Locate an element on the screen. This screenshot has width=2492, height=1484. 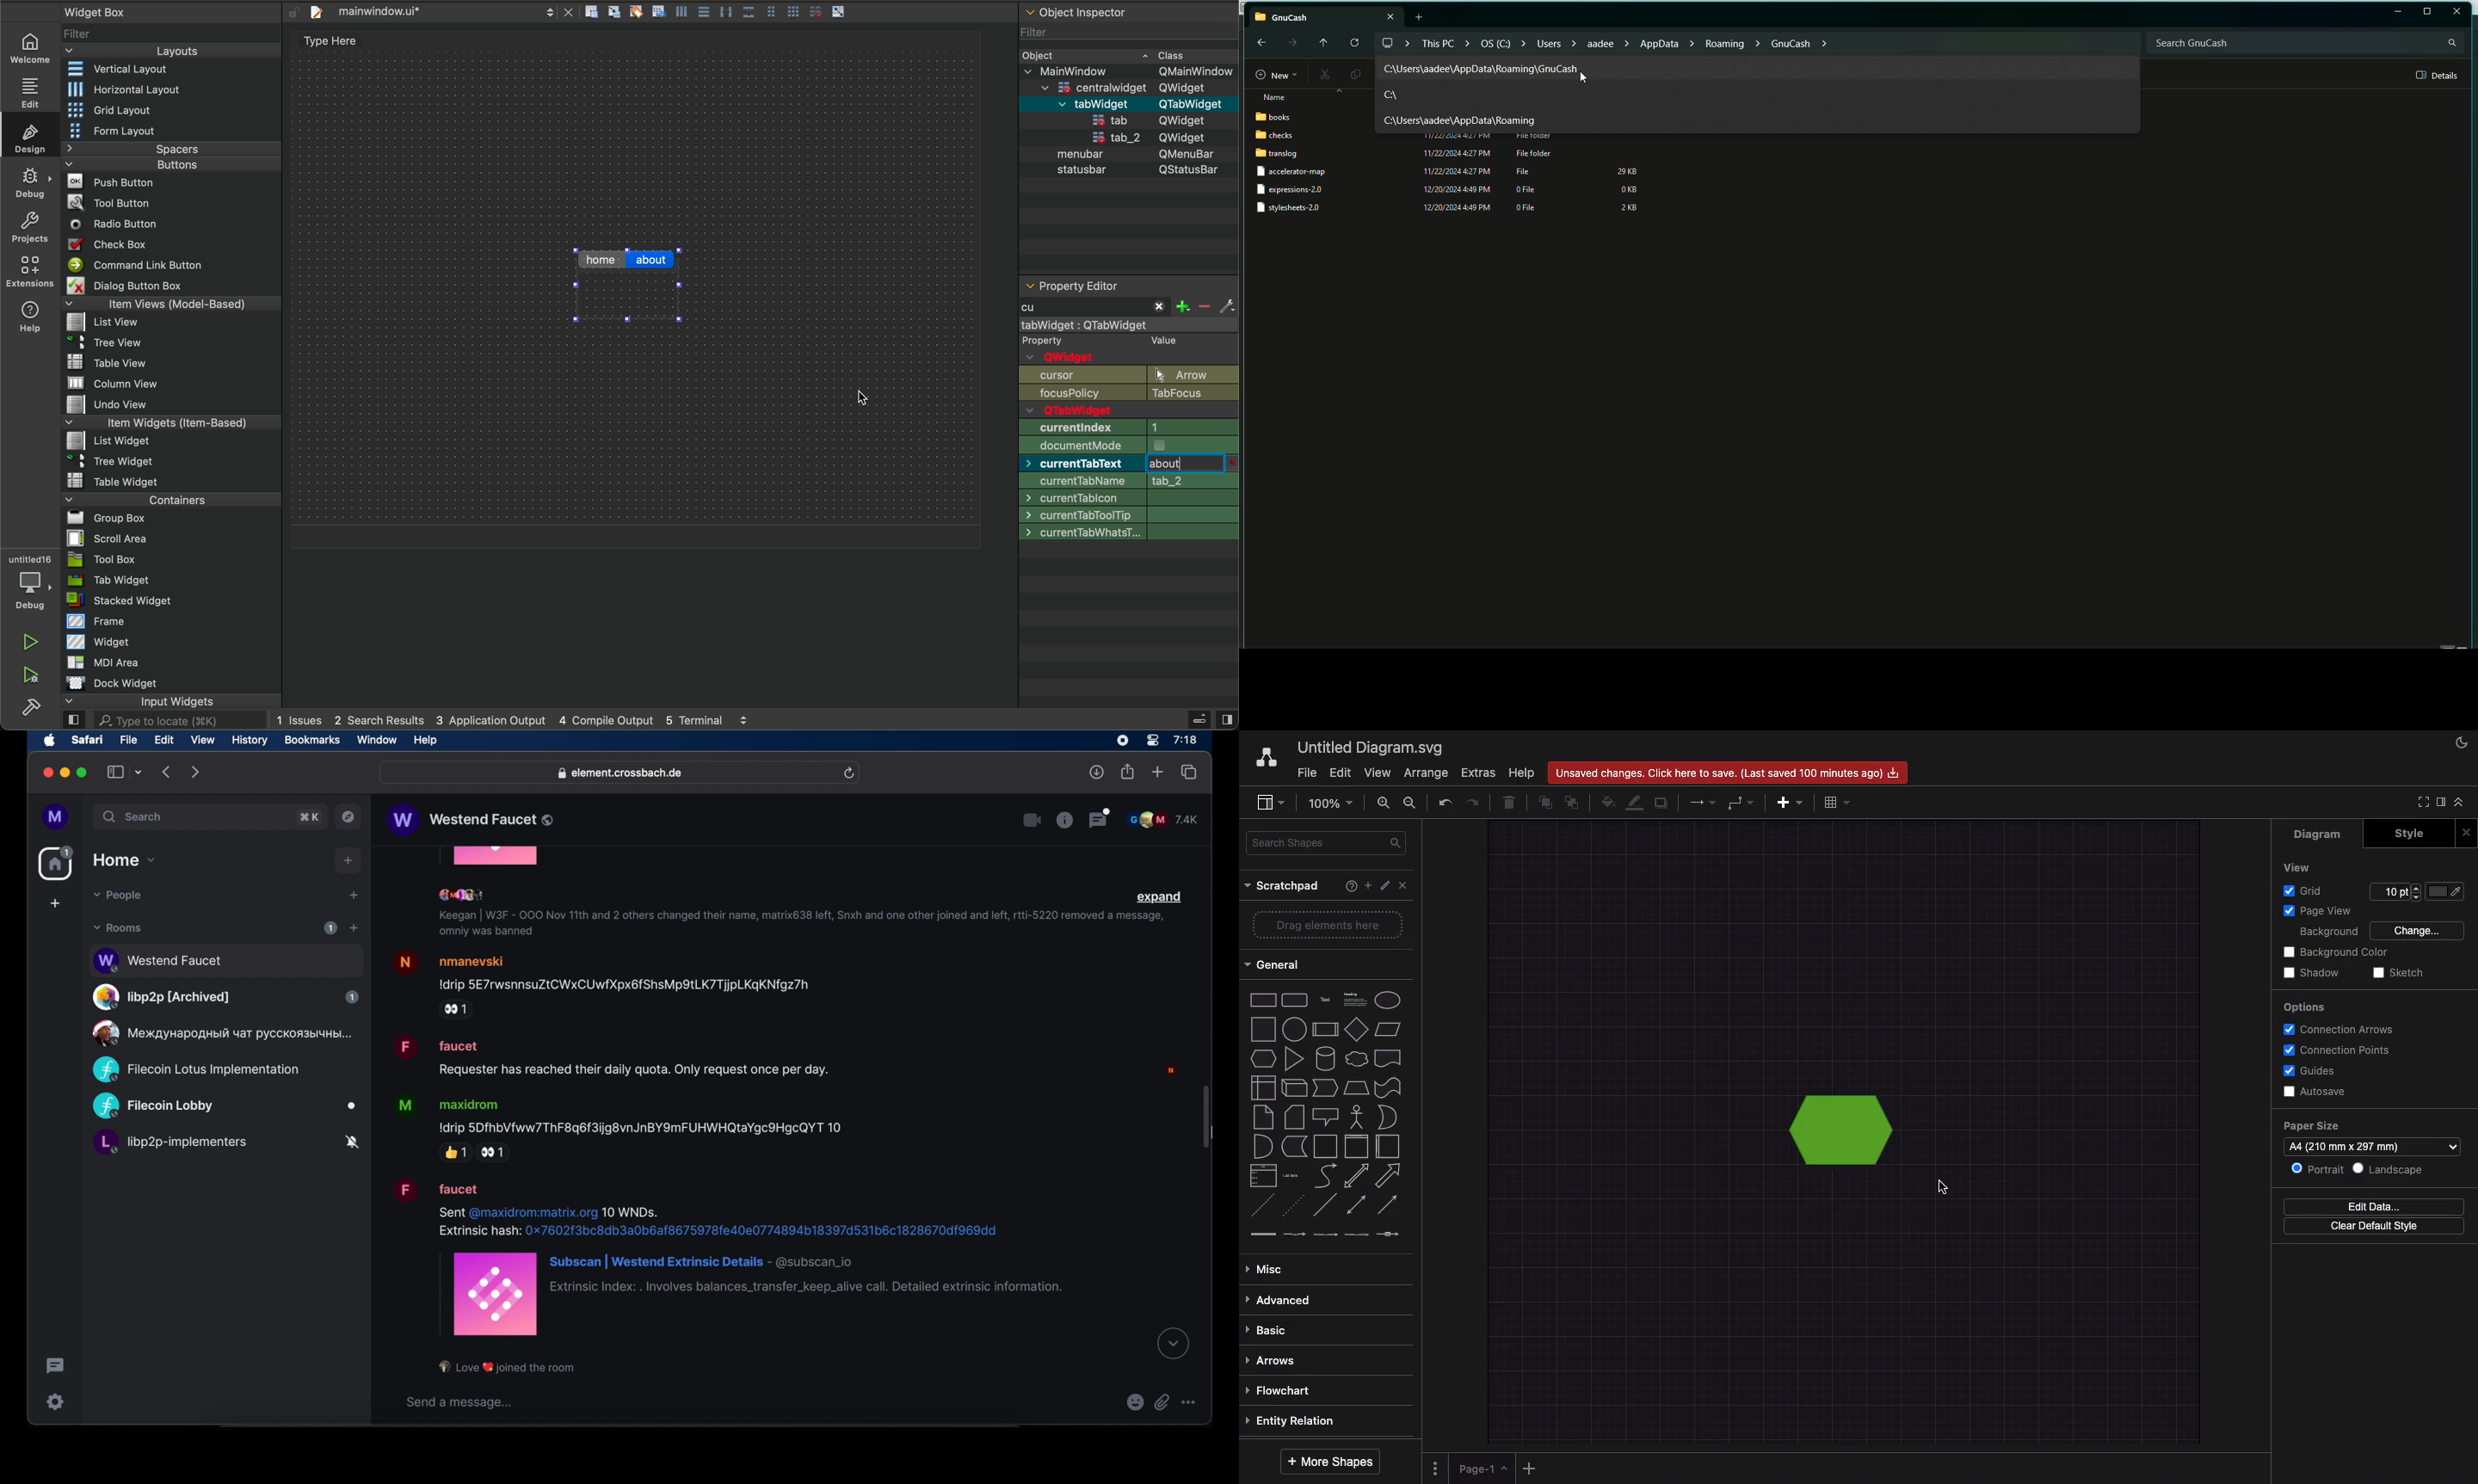
Bl Group Box is located at coordinates (107, 515).